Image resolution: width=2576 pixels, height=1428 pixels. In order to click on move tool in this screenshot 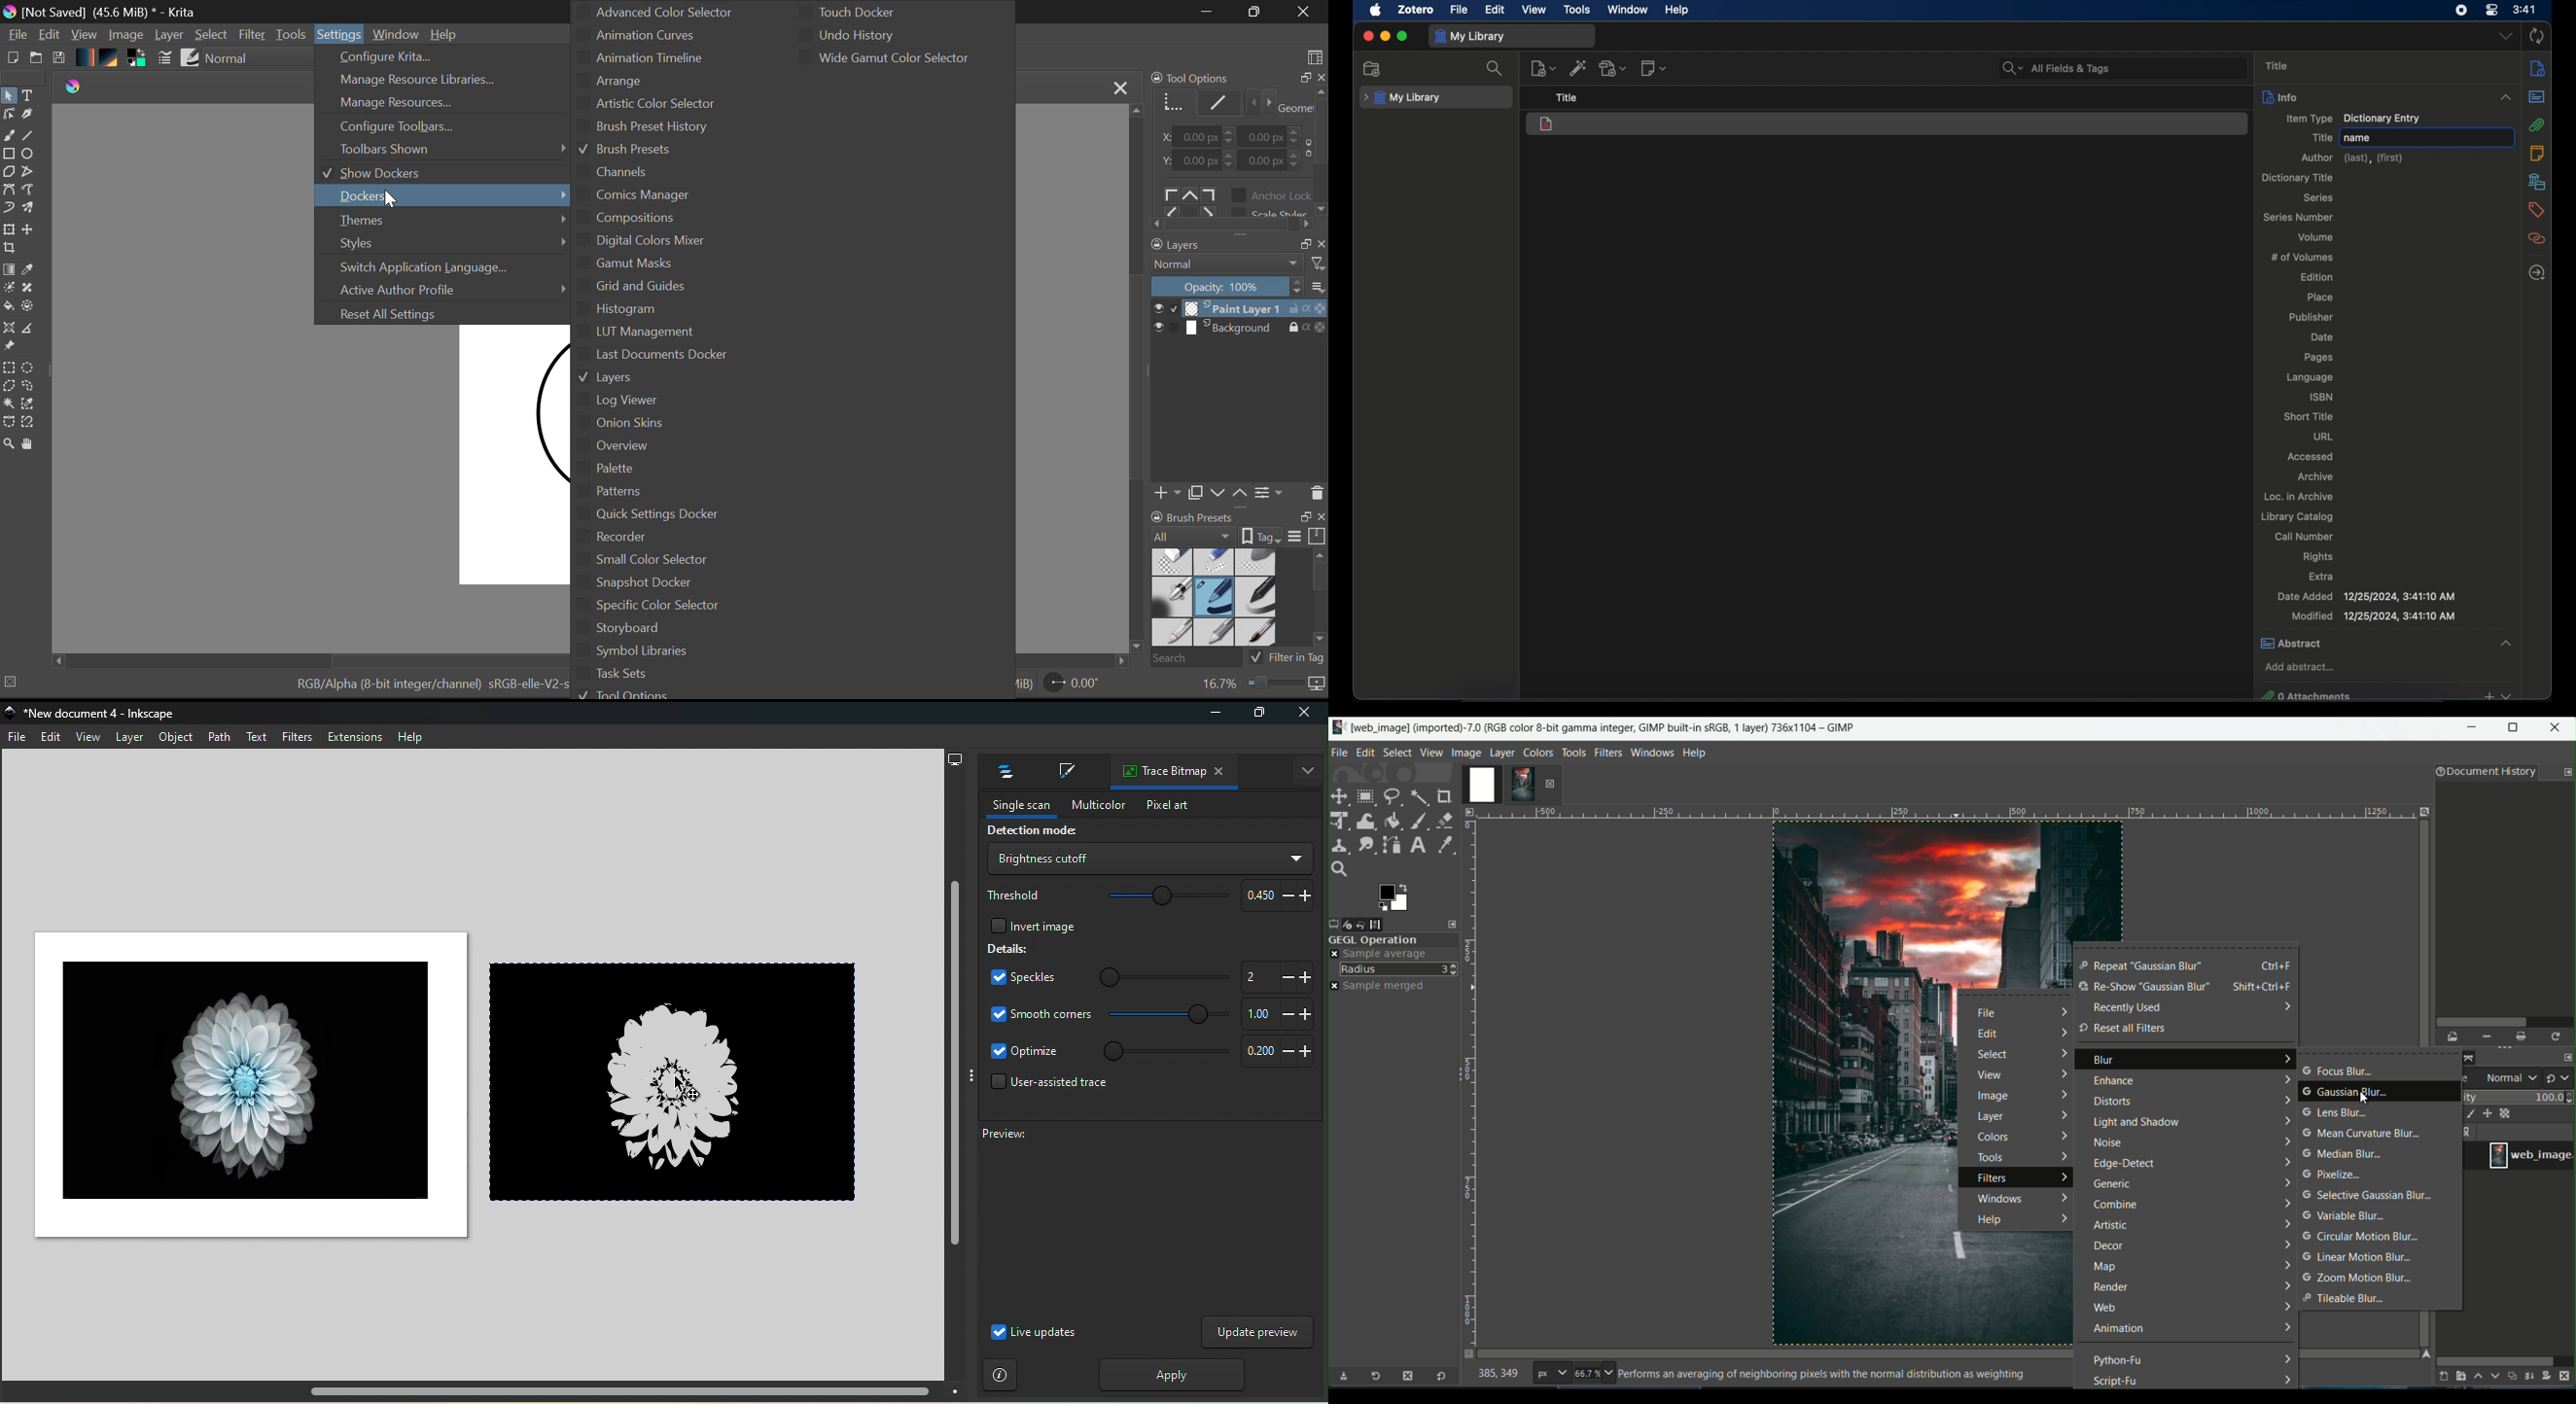, I will do `click(1340, 796)`.